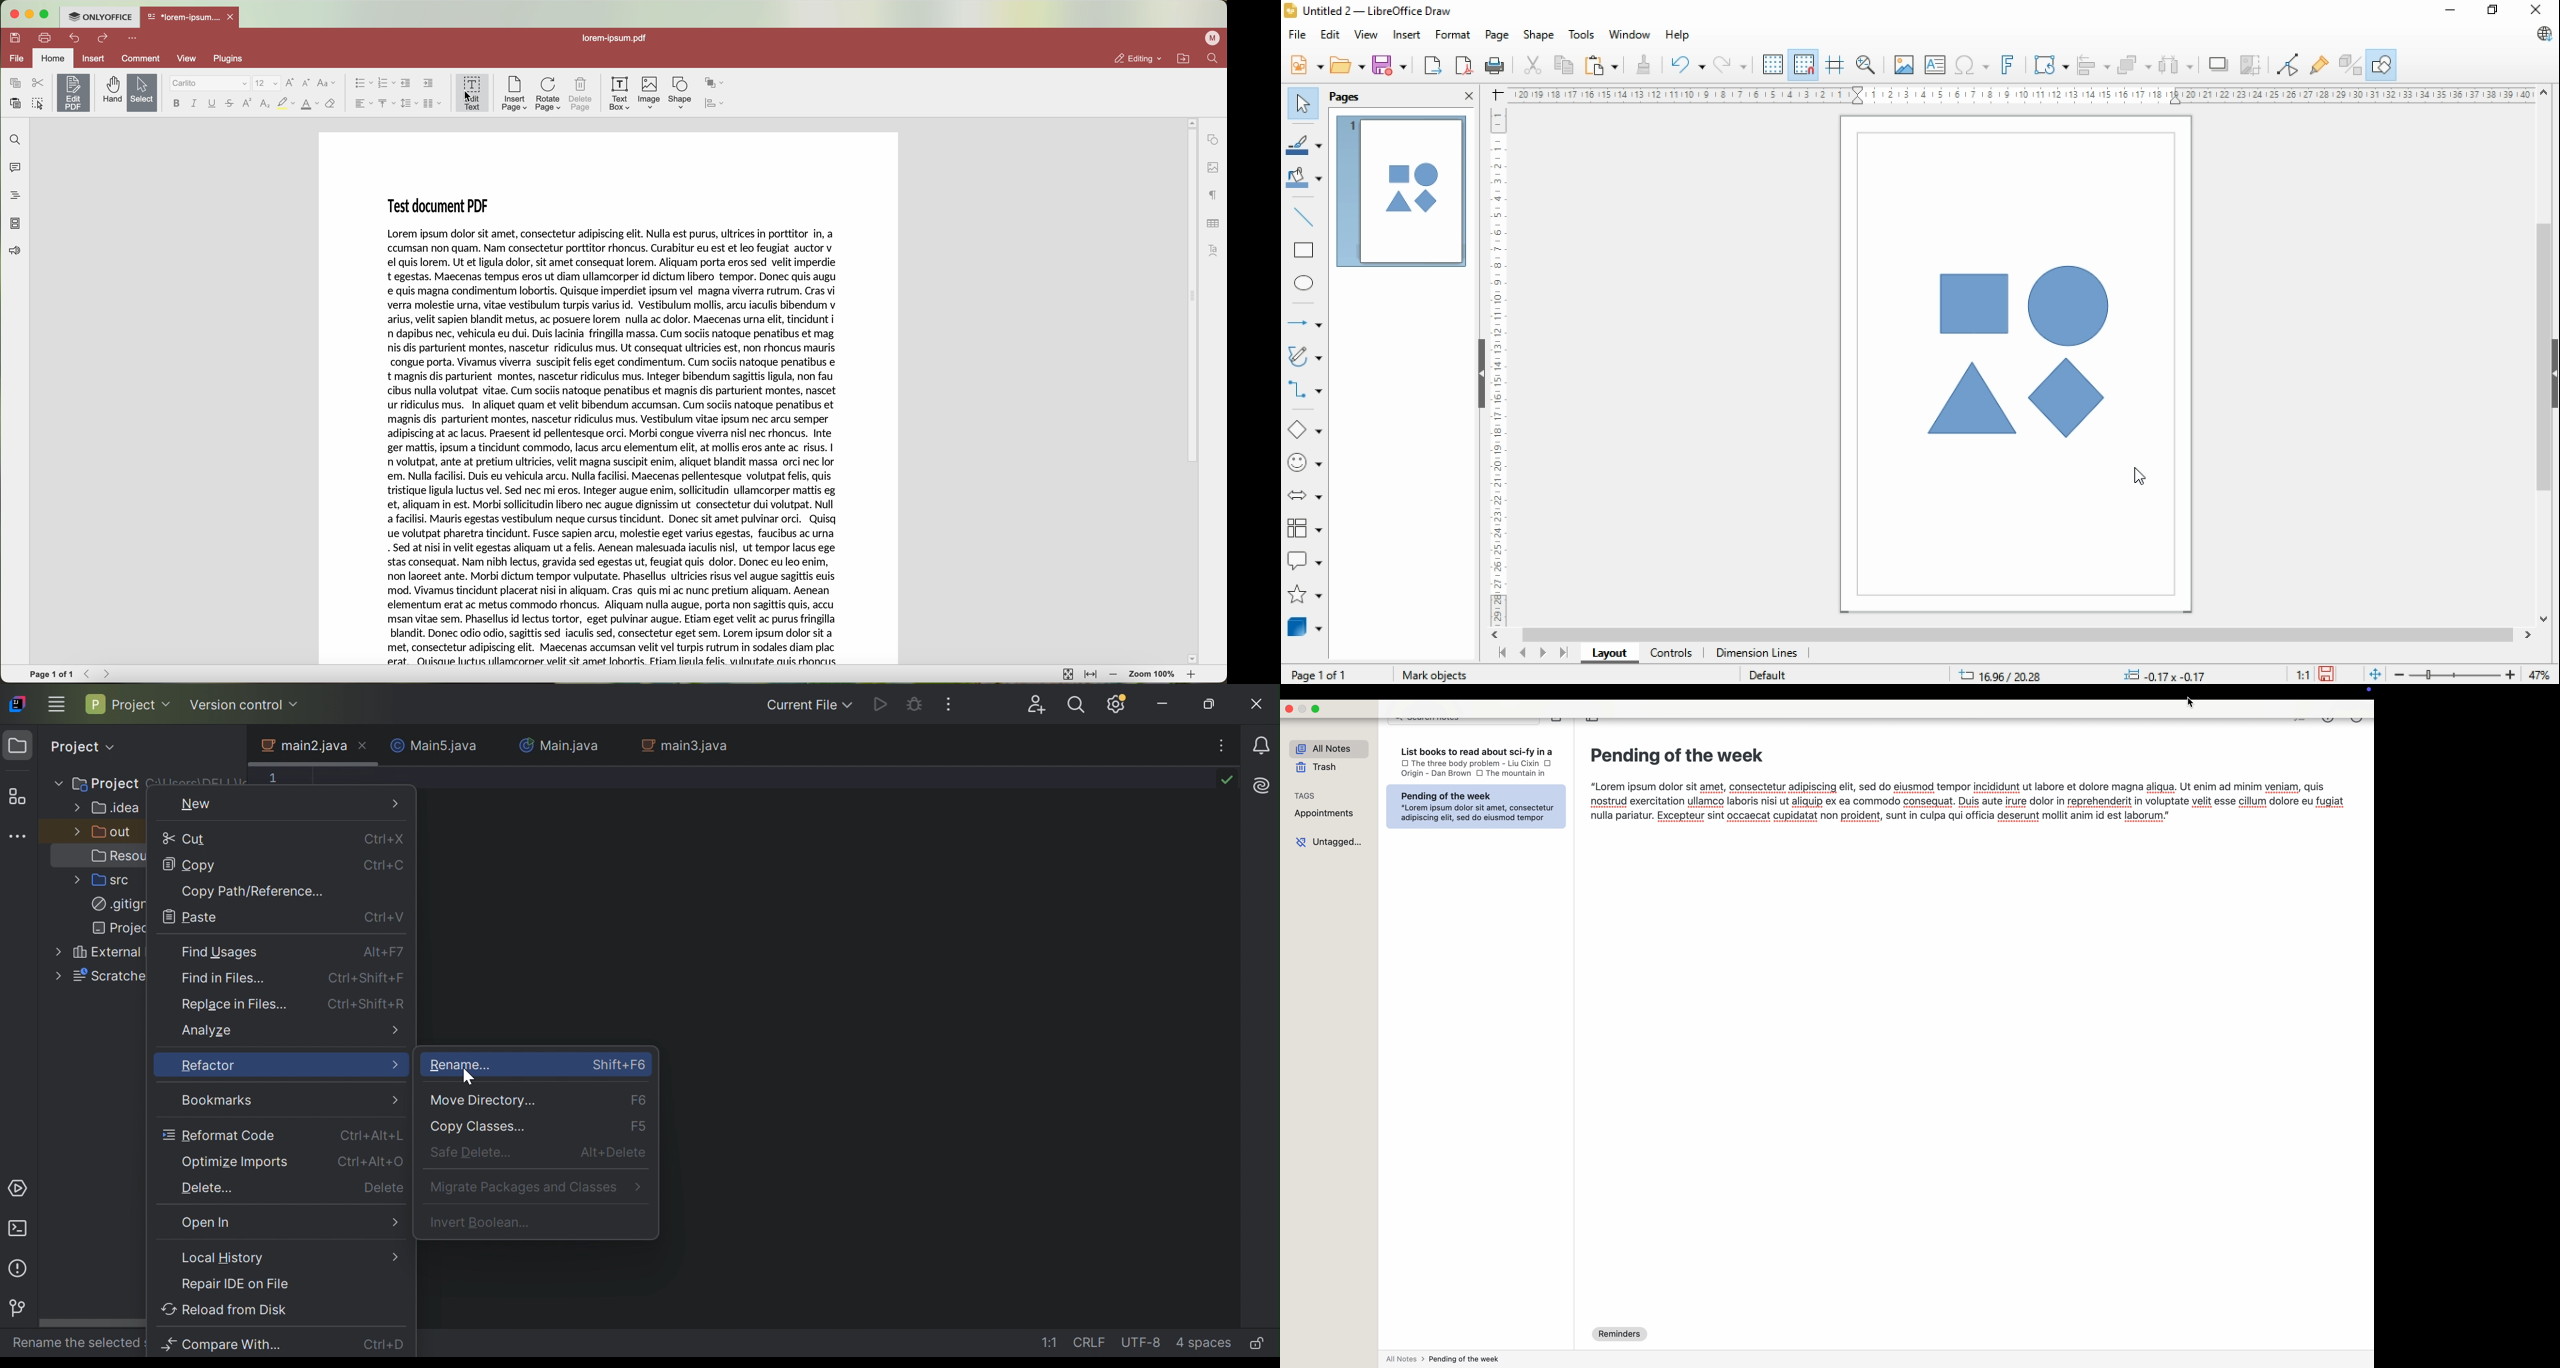 The height and width of the screenshot is (1372, 2576). I want to click on open, so click(1347, 64).